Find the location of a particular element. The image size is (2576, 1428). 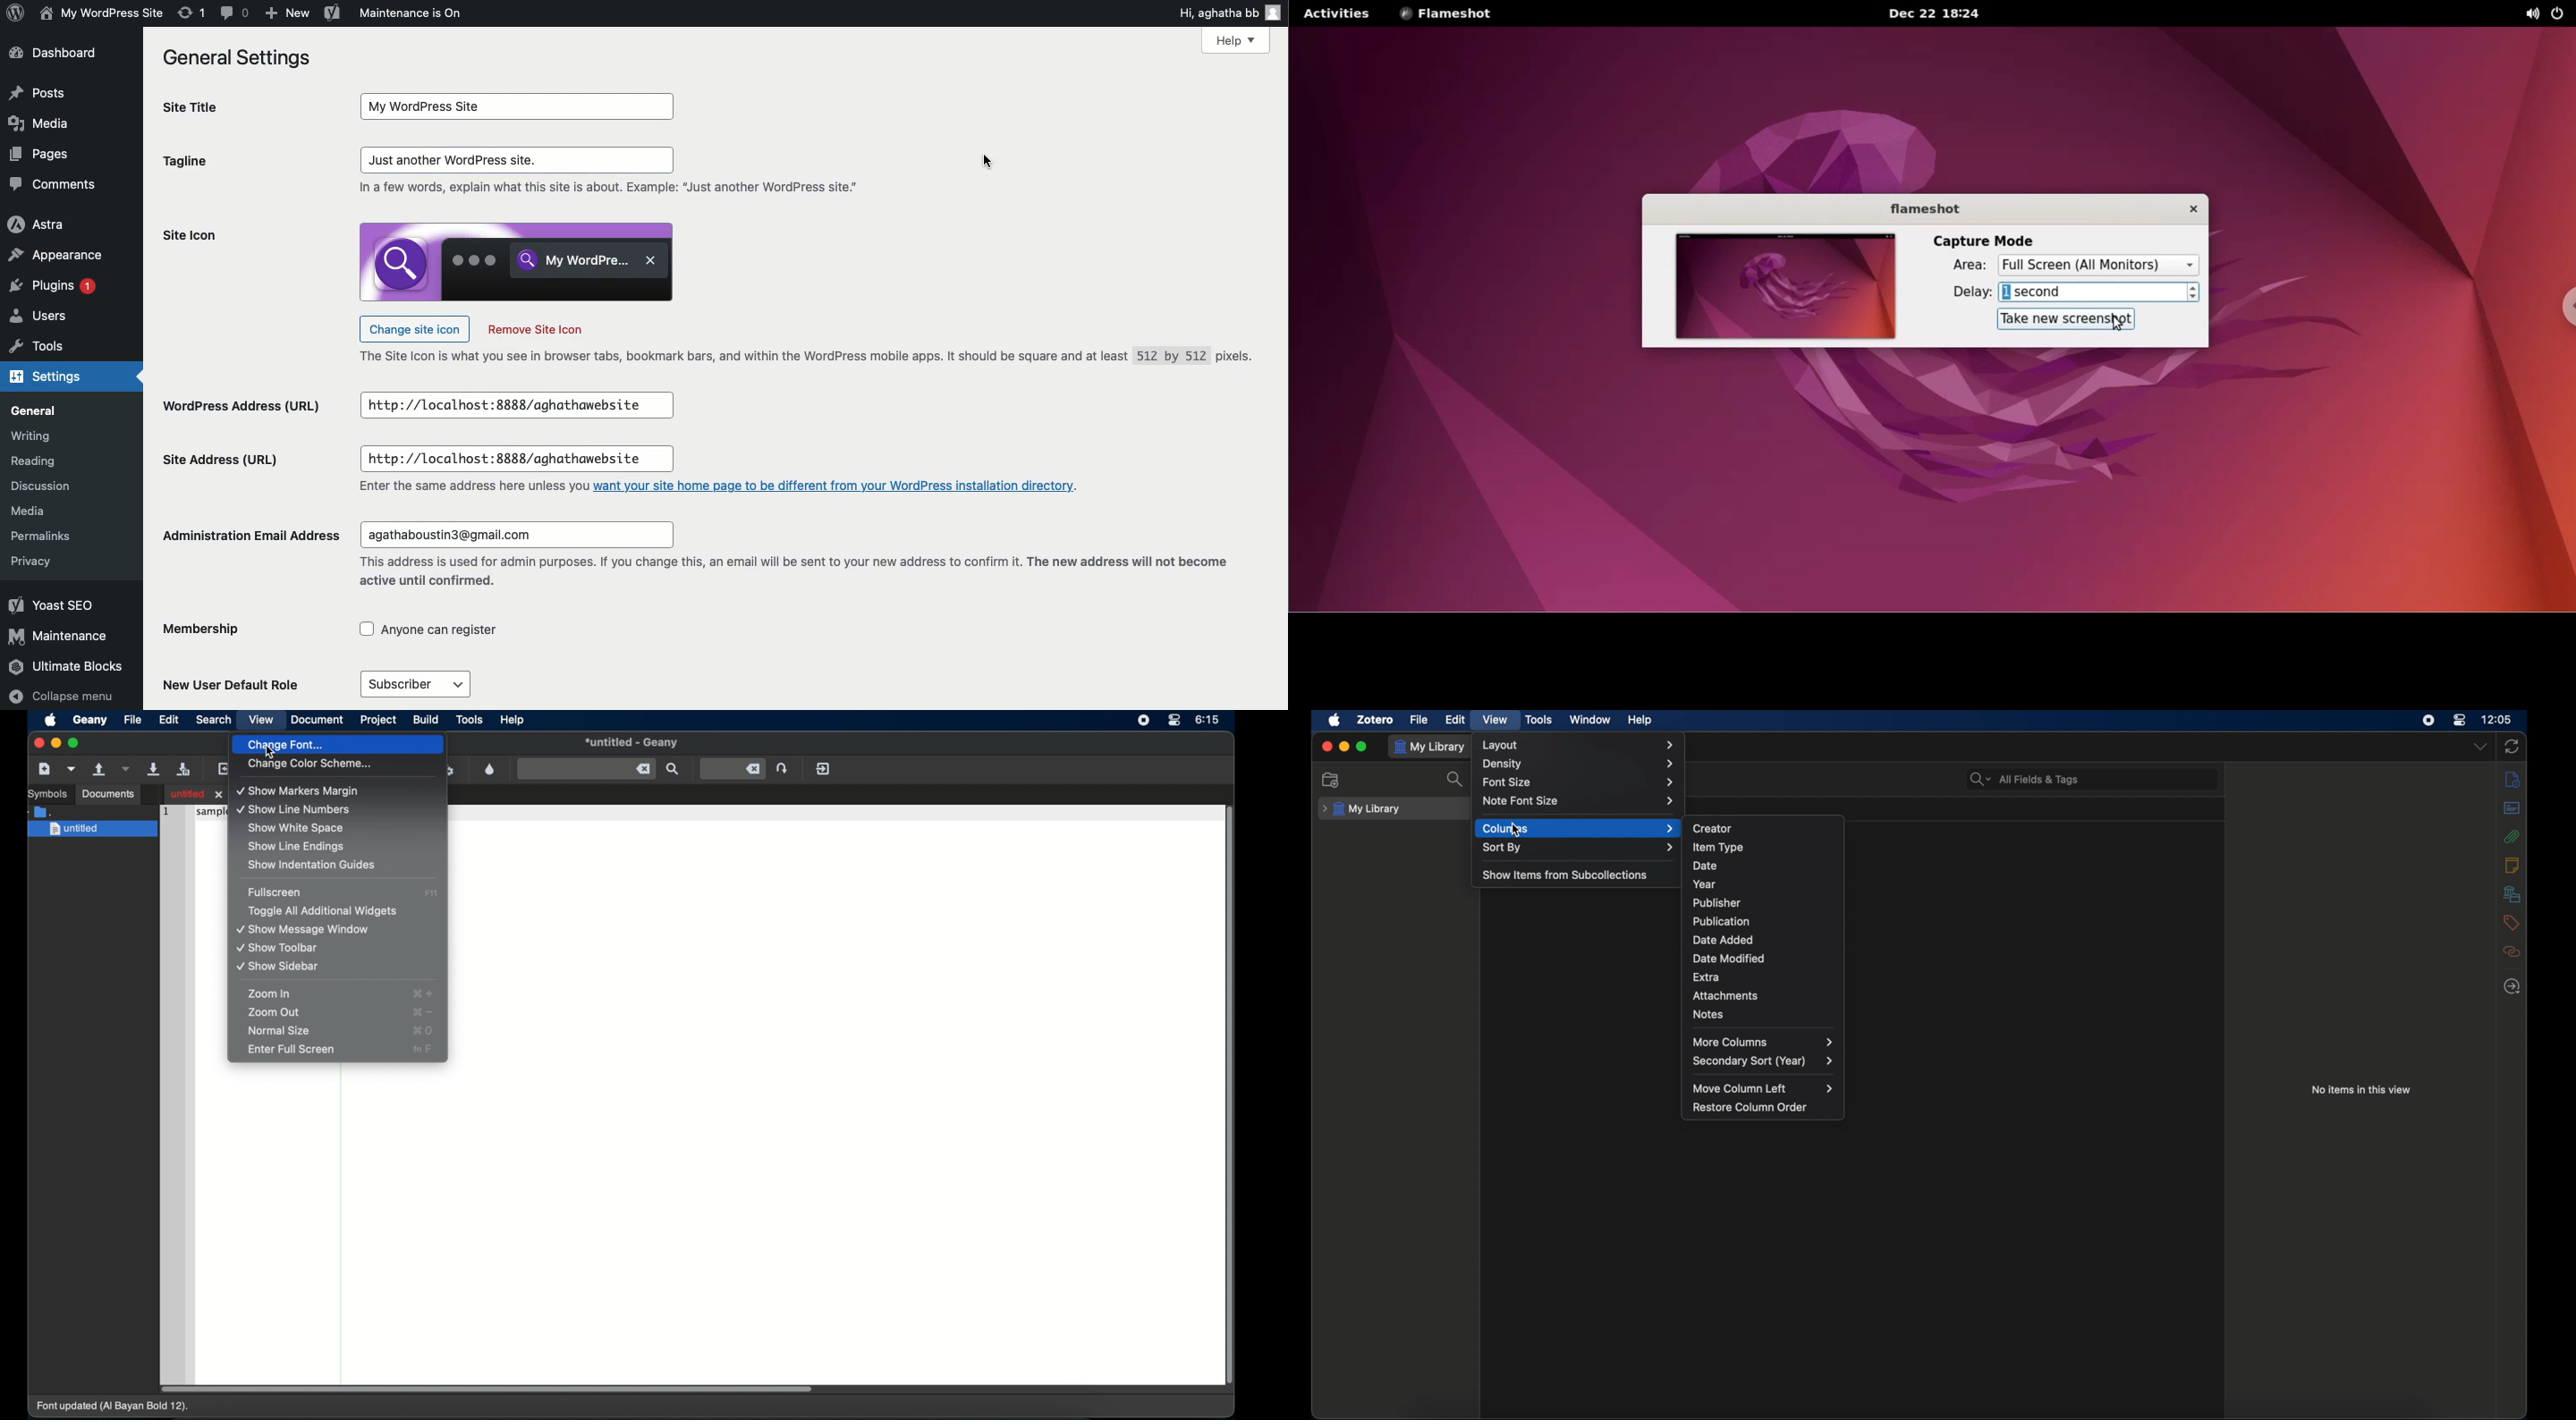

search bar is located at coordinates (2025, 779).